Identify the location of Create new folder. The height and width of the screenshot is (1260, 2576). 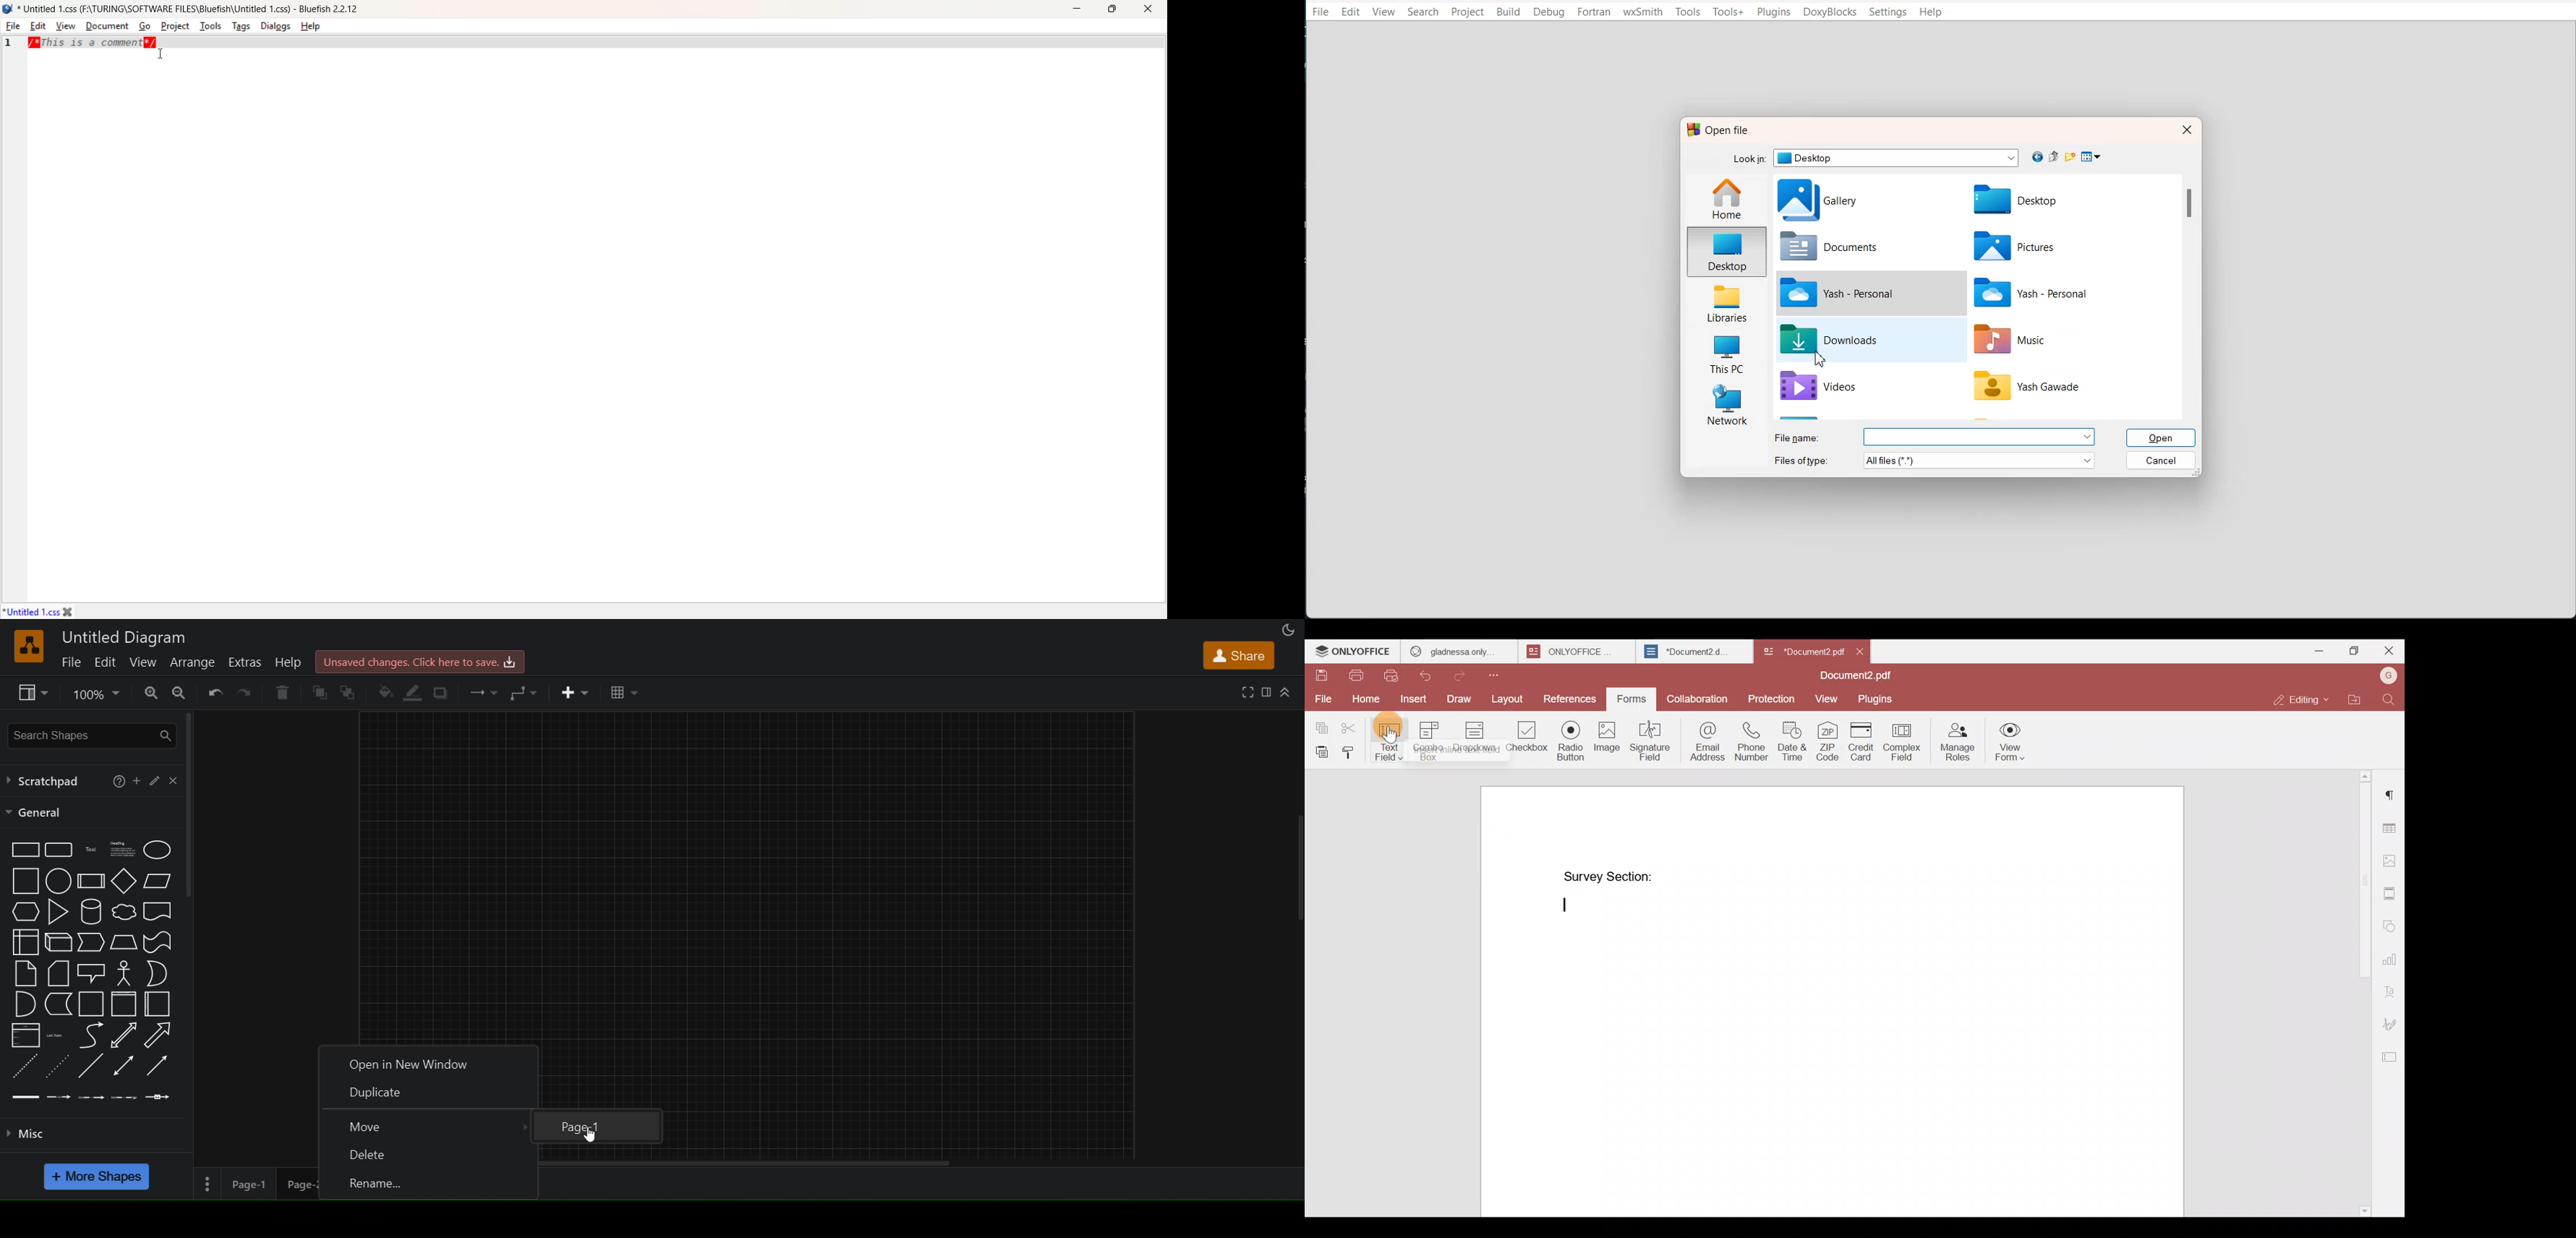
(2072, 157).